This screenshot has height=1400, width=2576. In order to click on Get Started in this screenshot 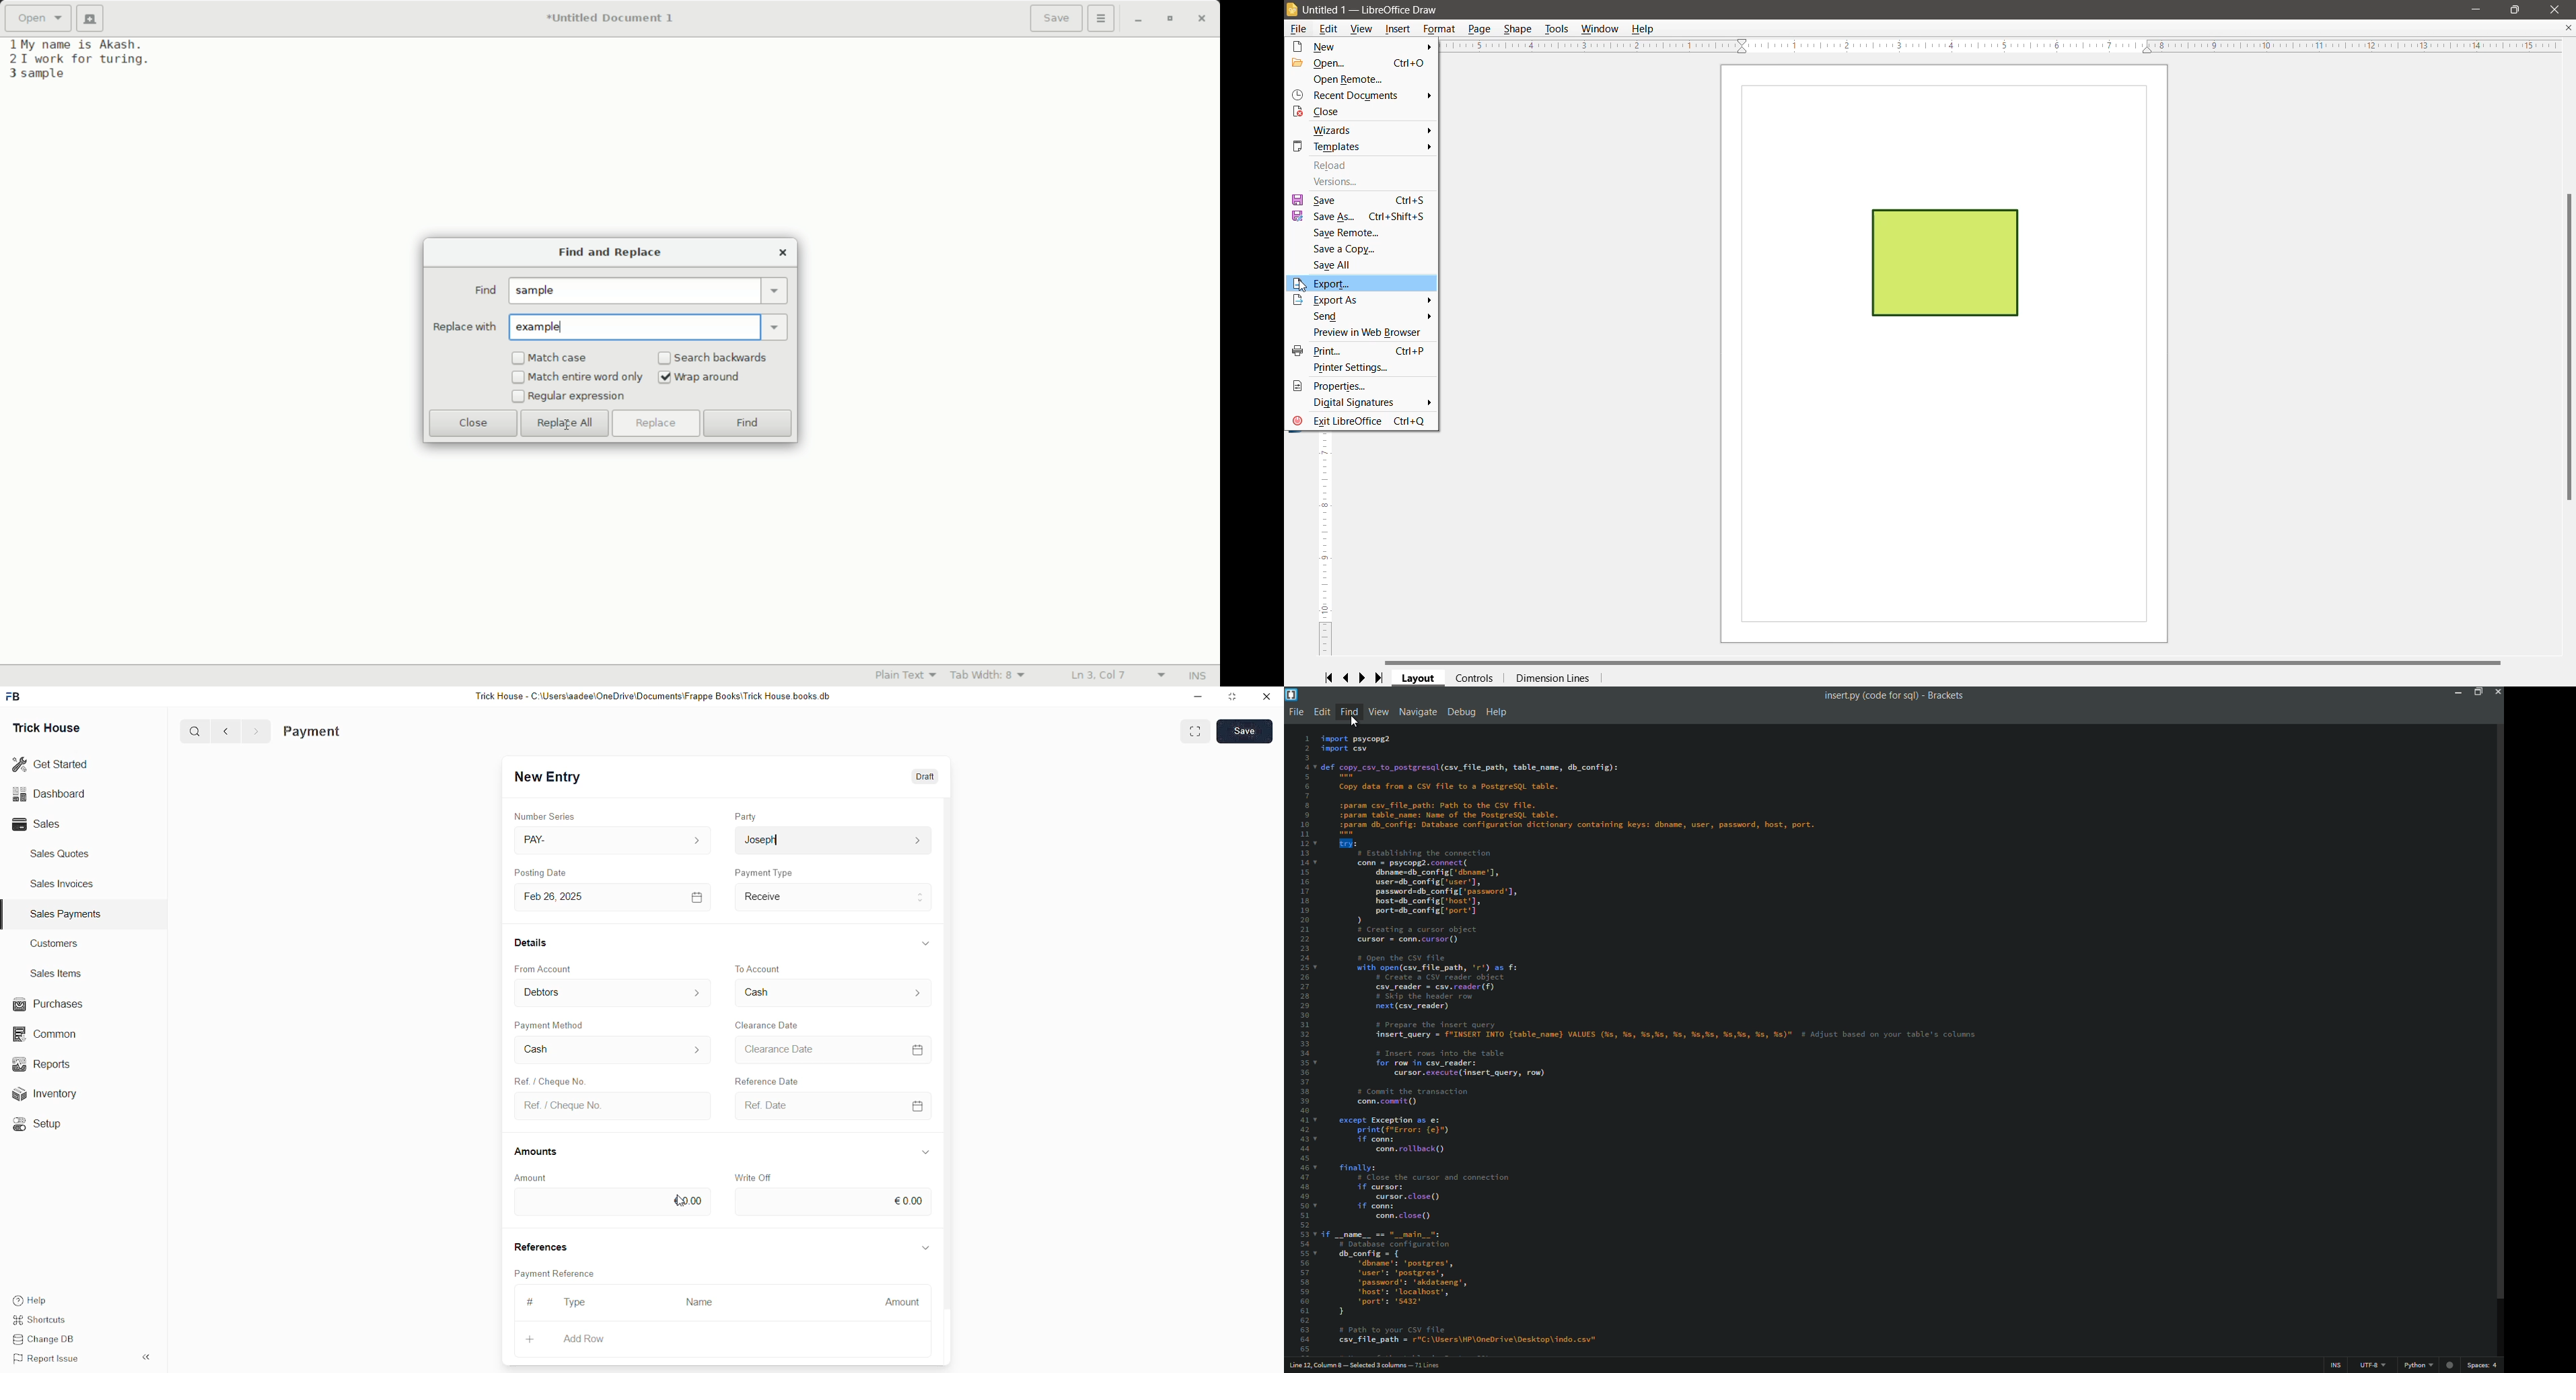, I will do `click(51, 765)`.